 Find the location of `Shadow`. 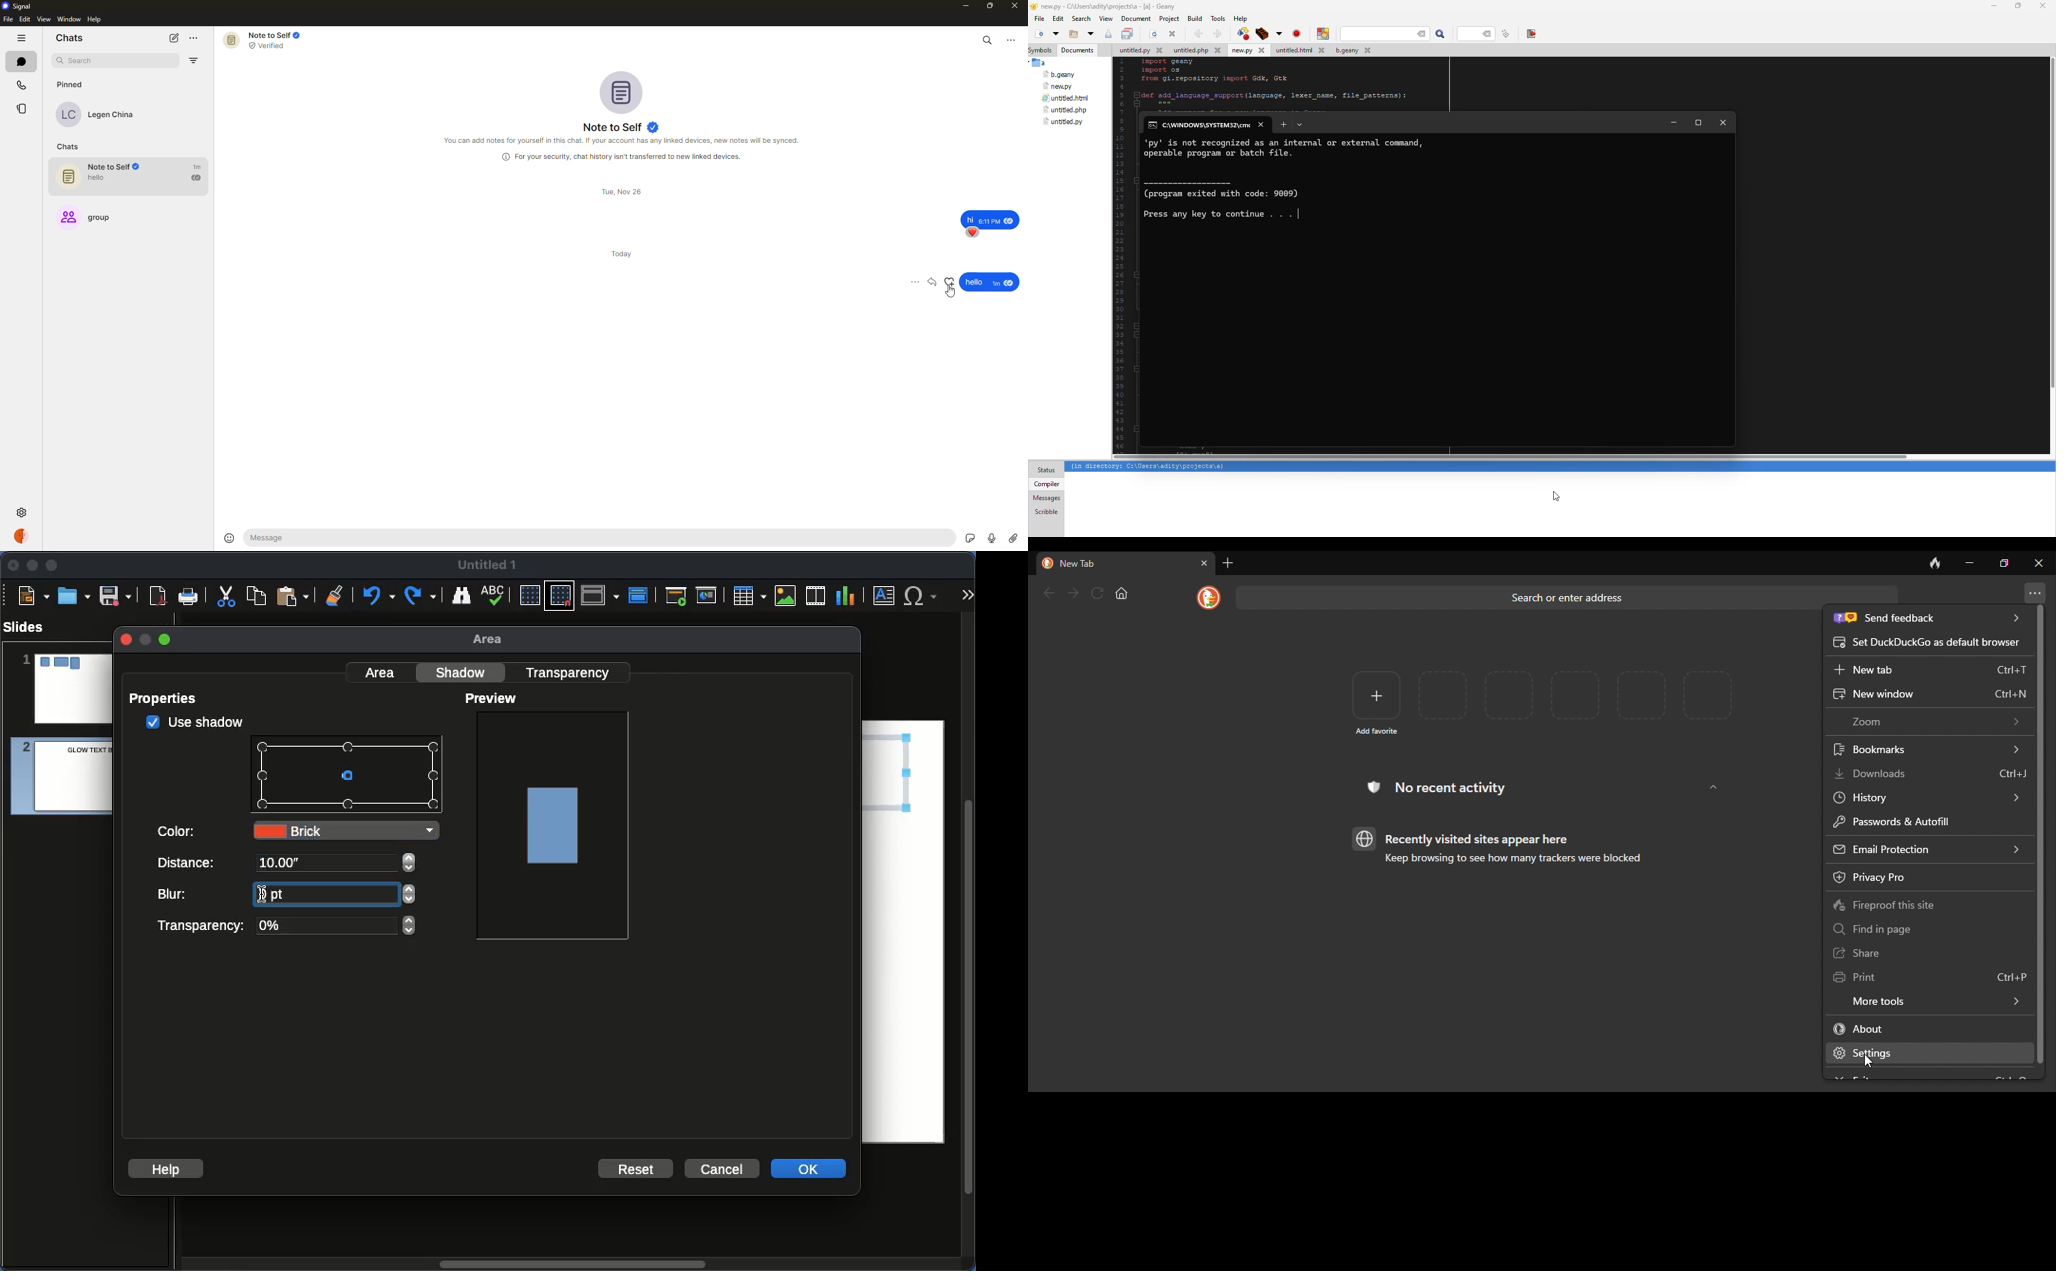

Shadow is located at coordinates (464, 672).